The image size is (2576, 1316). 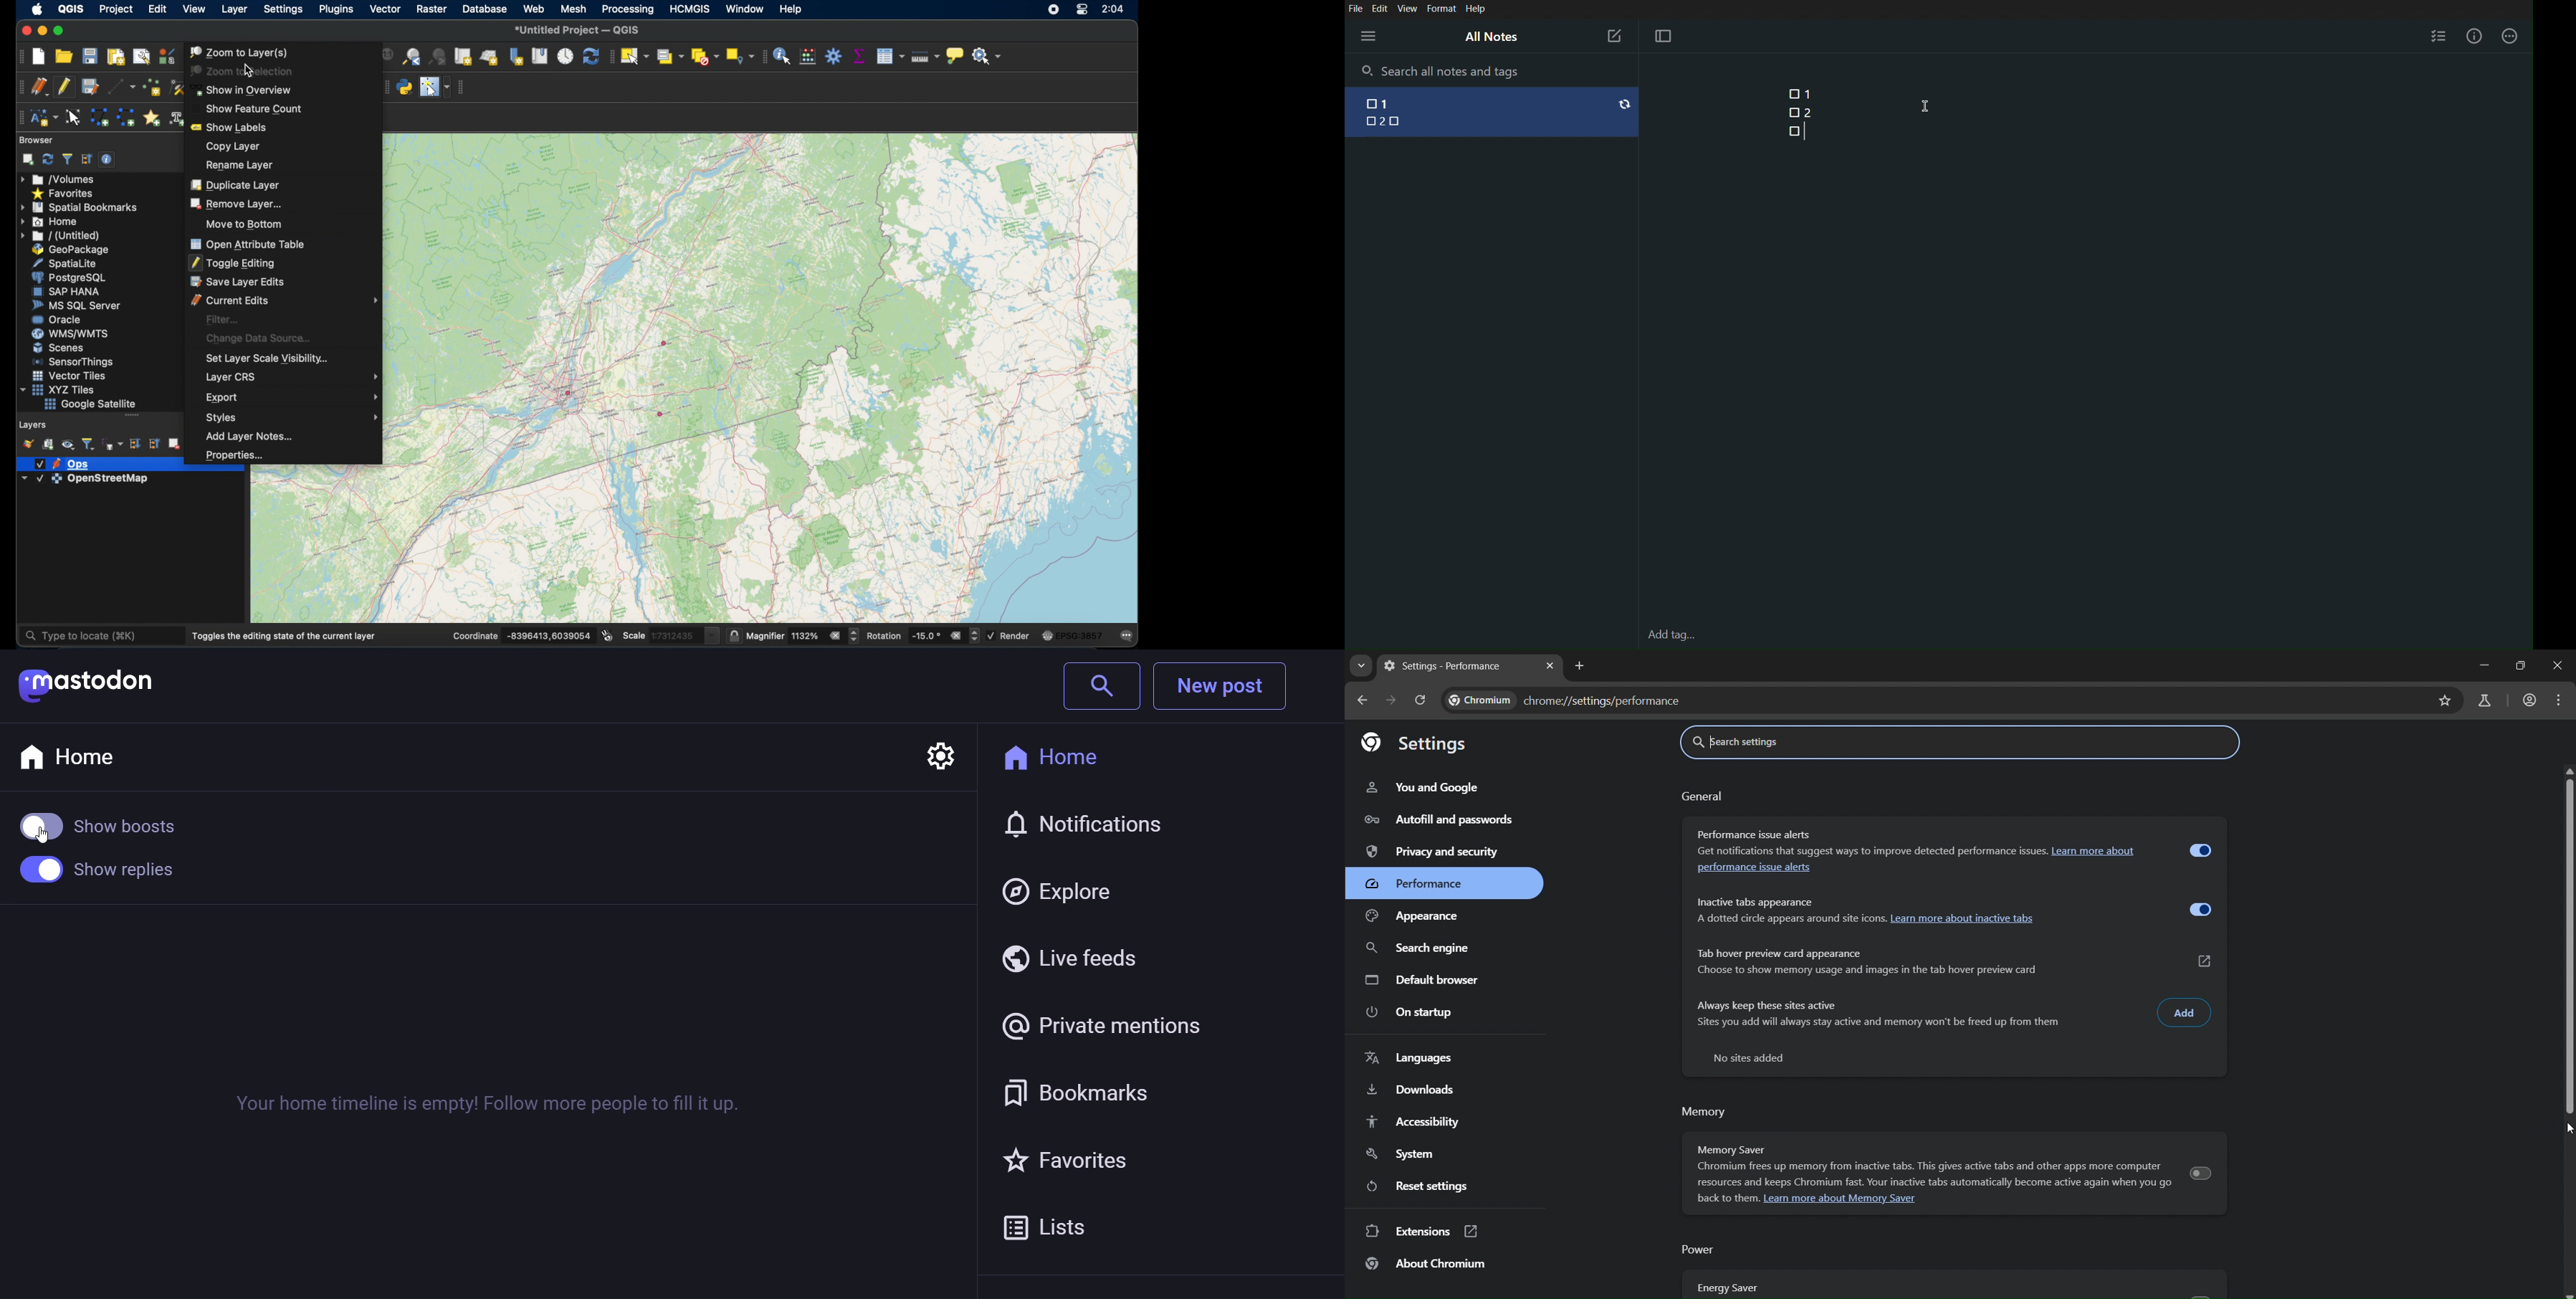 What do you see at coordinates (1091, 827) in the screenshot?
I see `notification` at bounding box center [1091, 827].